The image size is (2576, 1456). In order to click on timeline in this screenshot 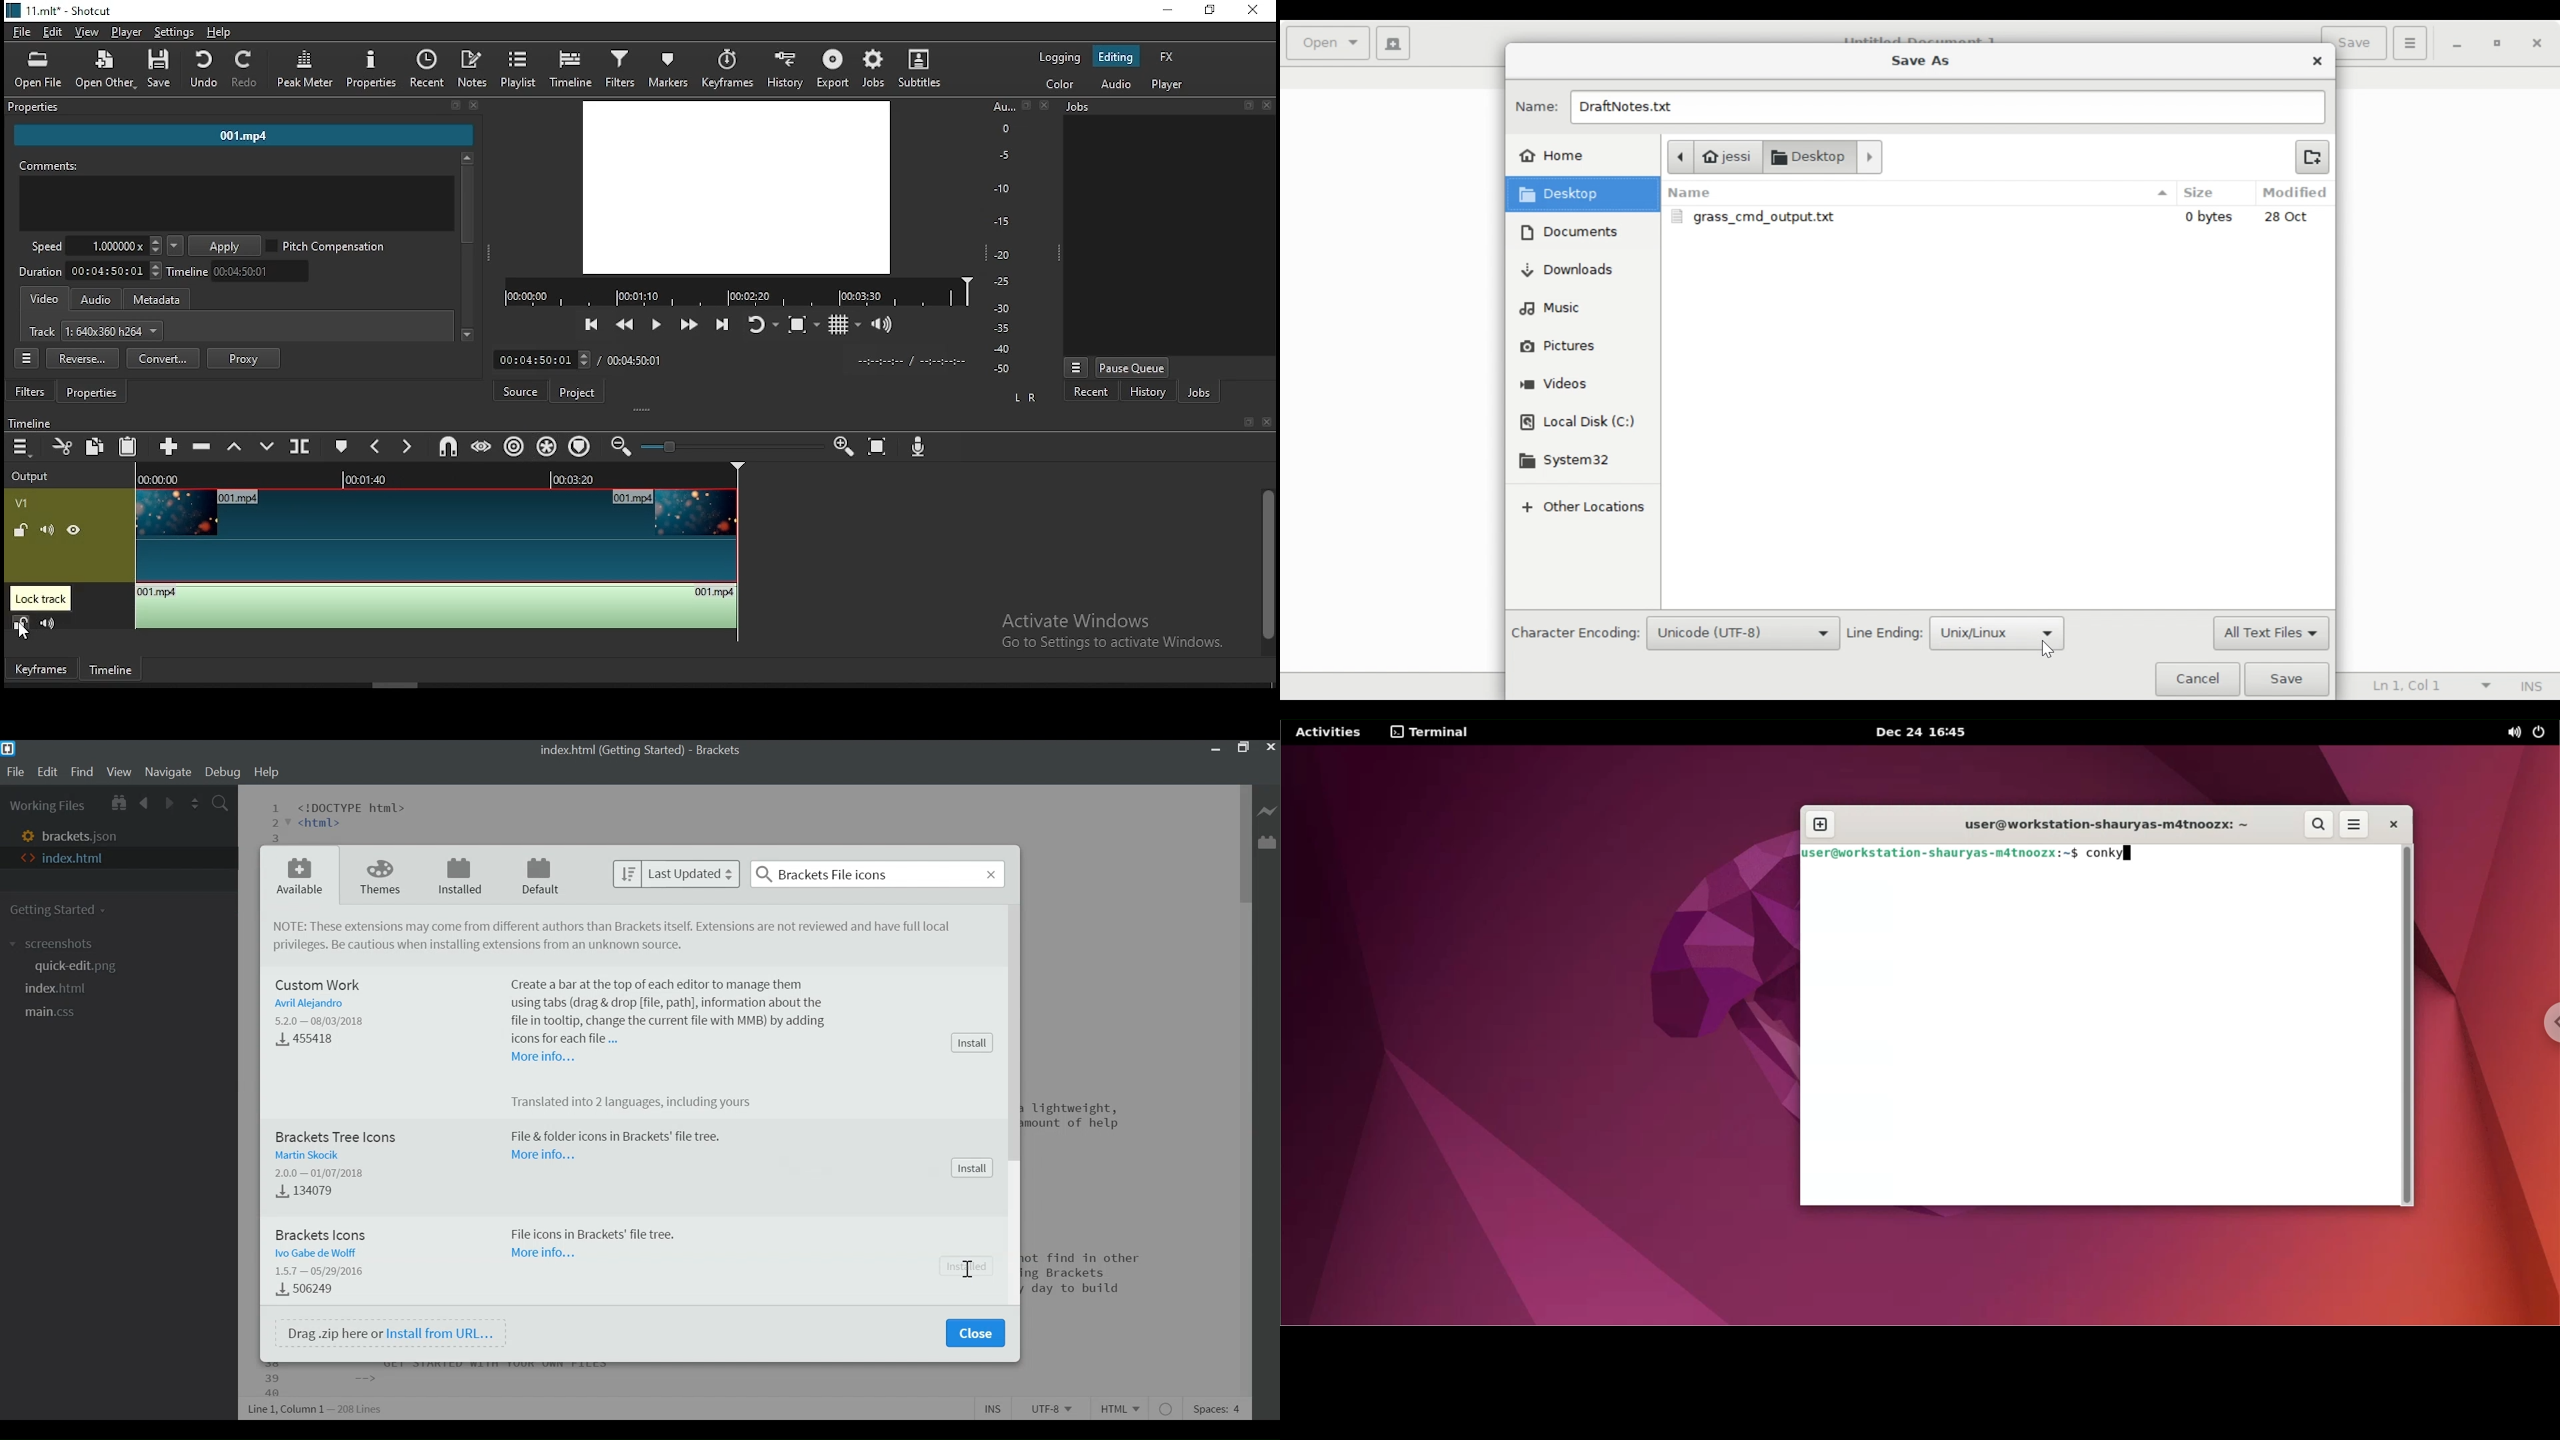, I will do `click(572, 67)`.